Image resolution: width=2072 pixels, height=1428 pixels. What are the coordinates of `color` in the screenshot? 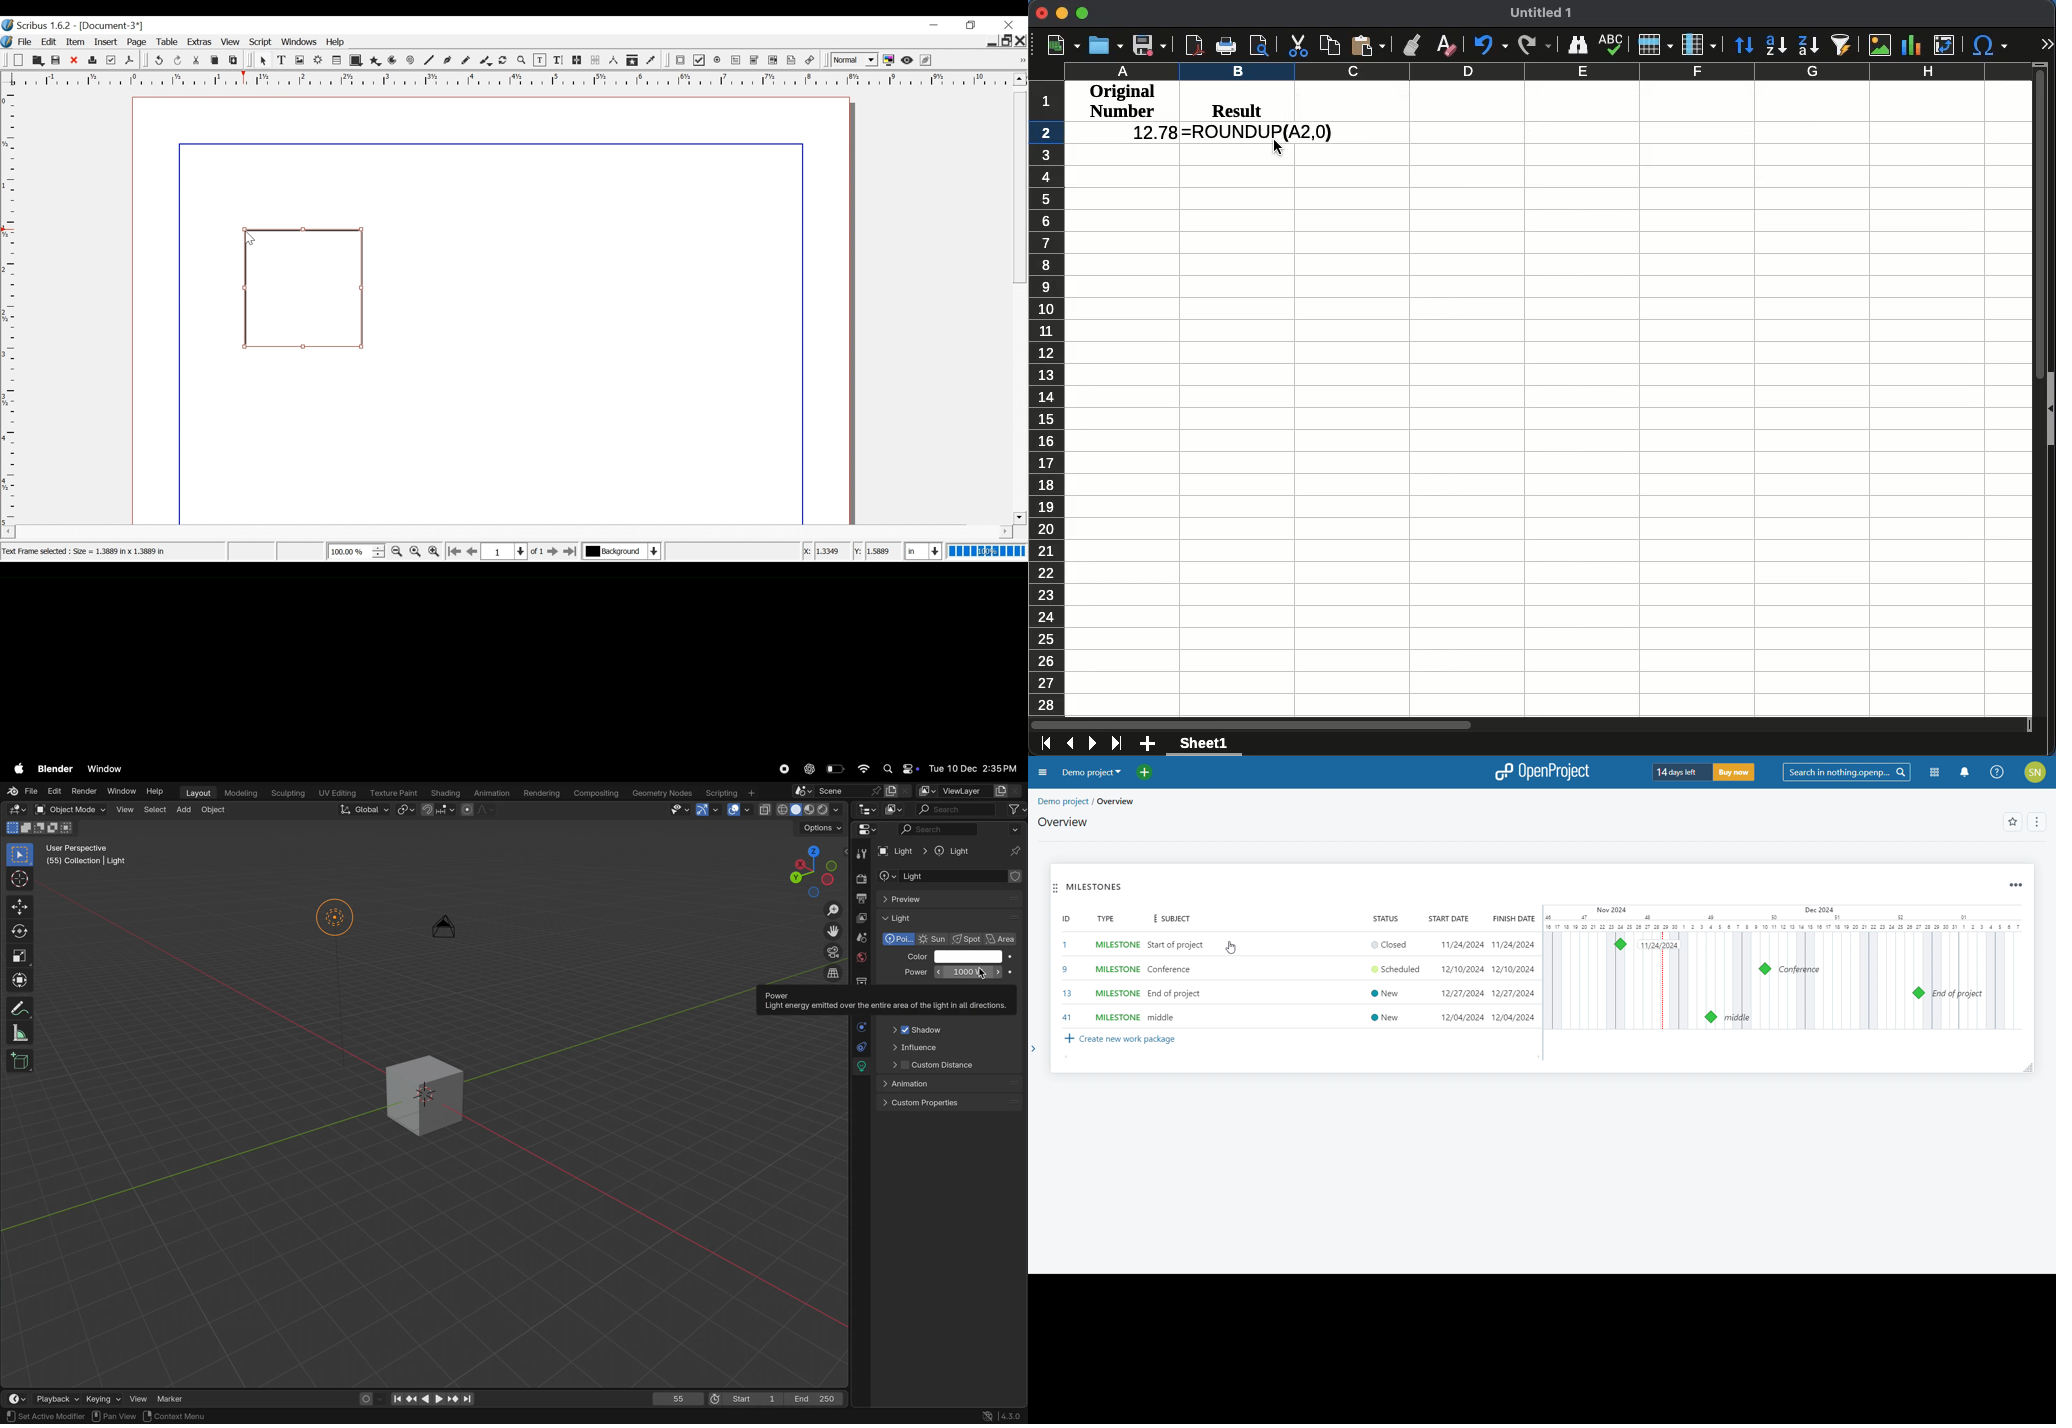 It's located at (973, 957).